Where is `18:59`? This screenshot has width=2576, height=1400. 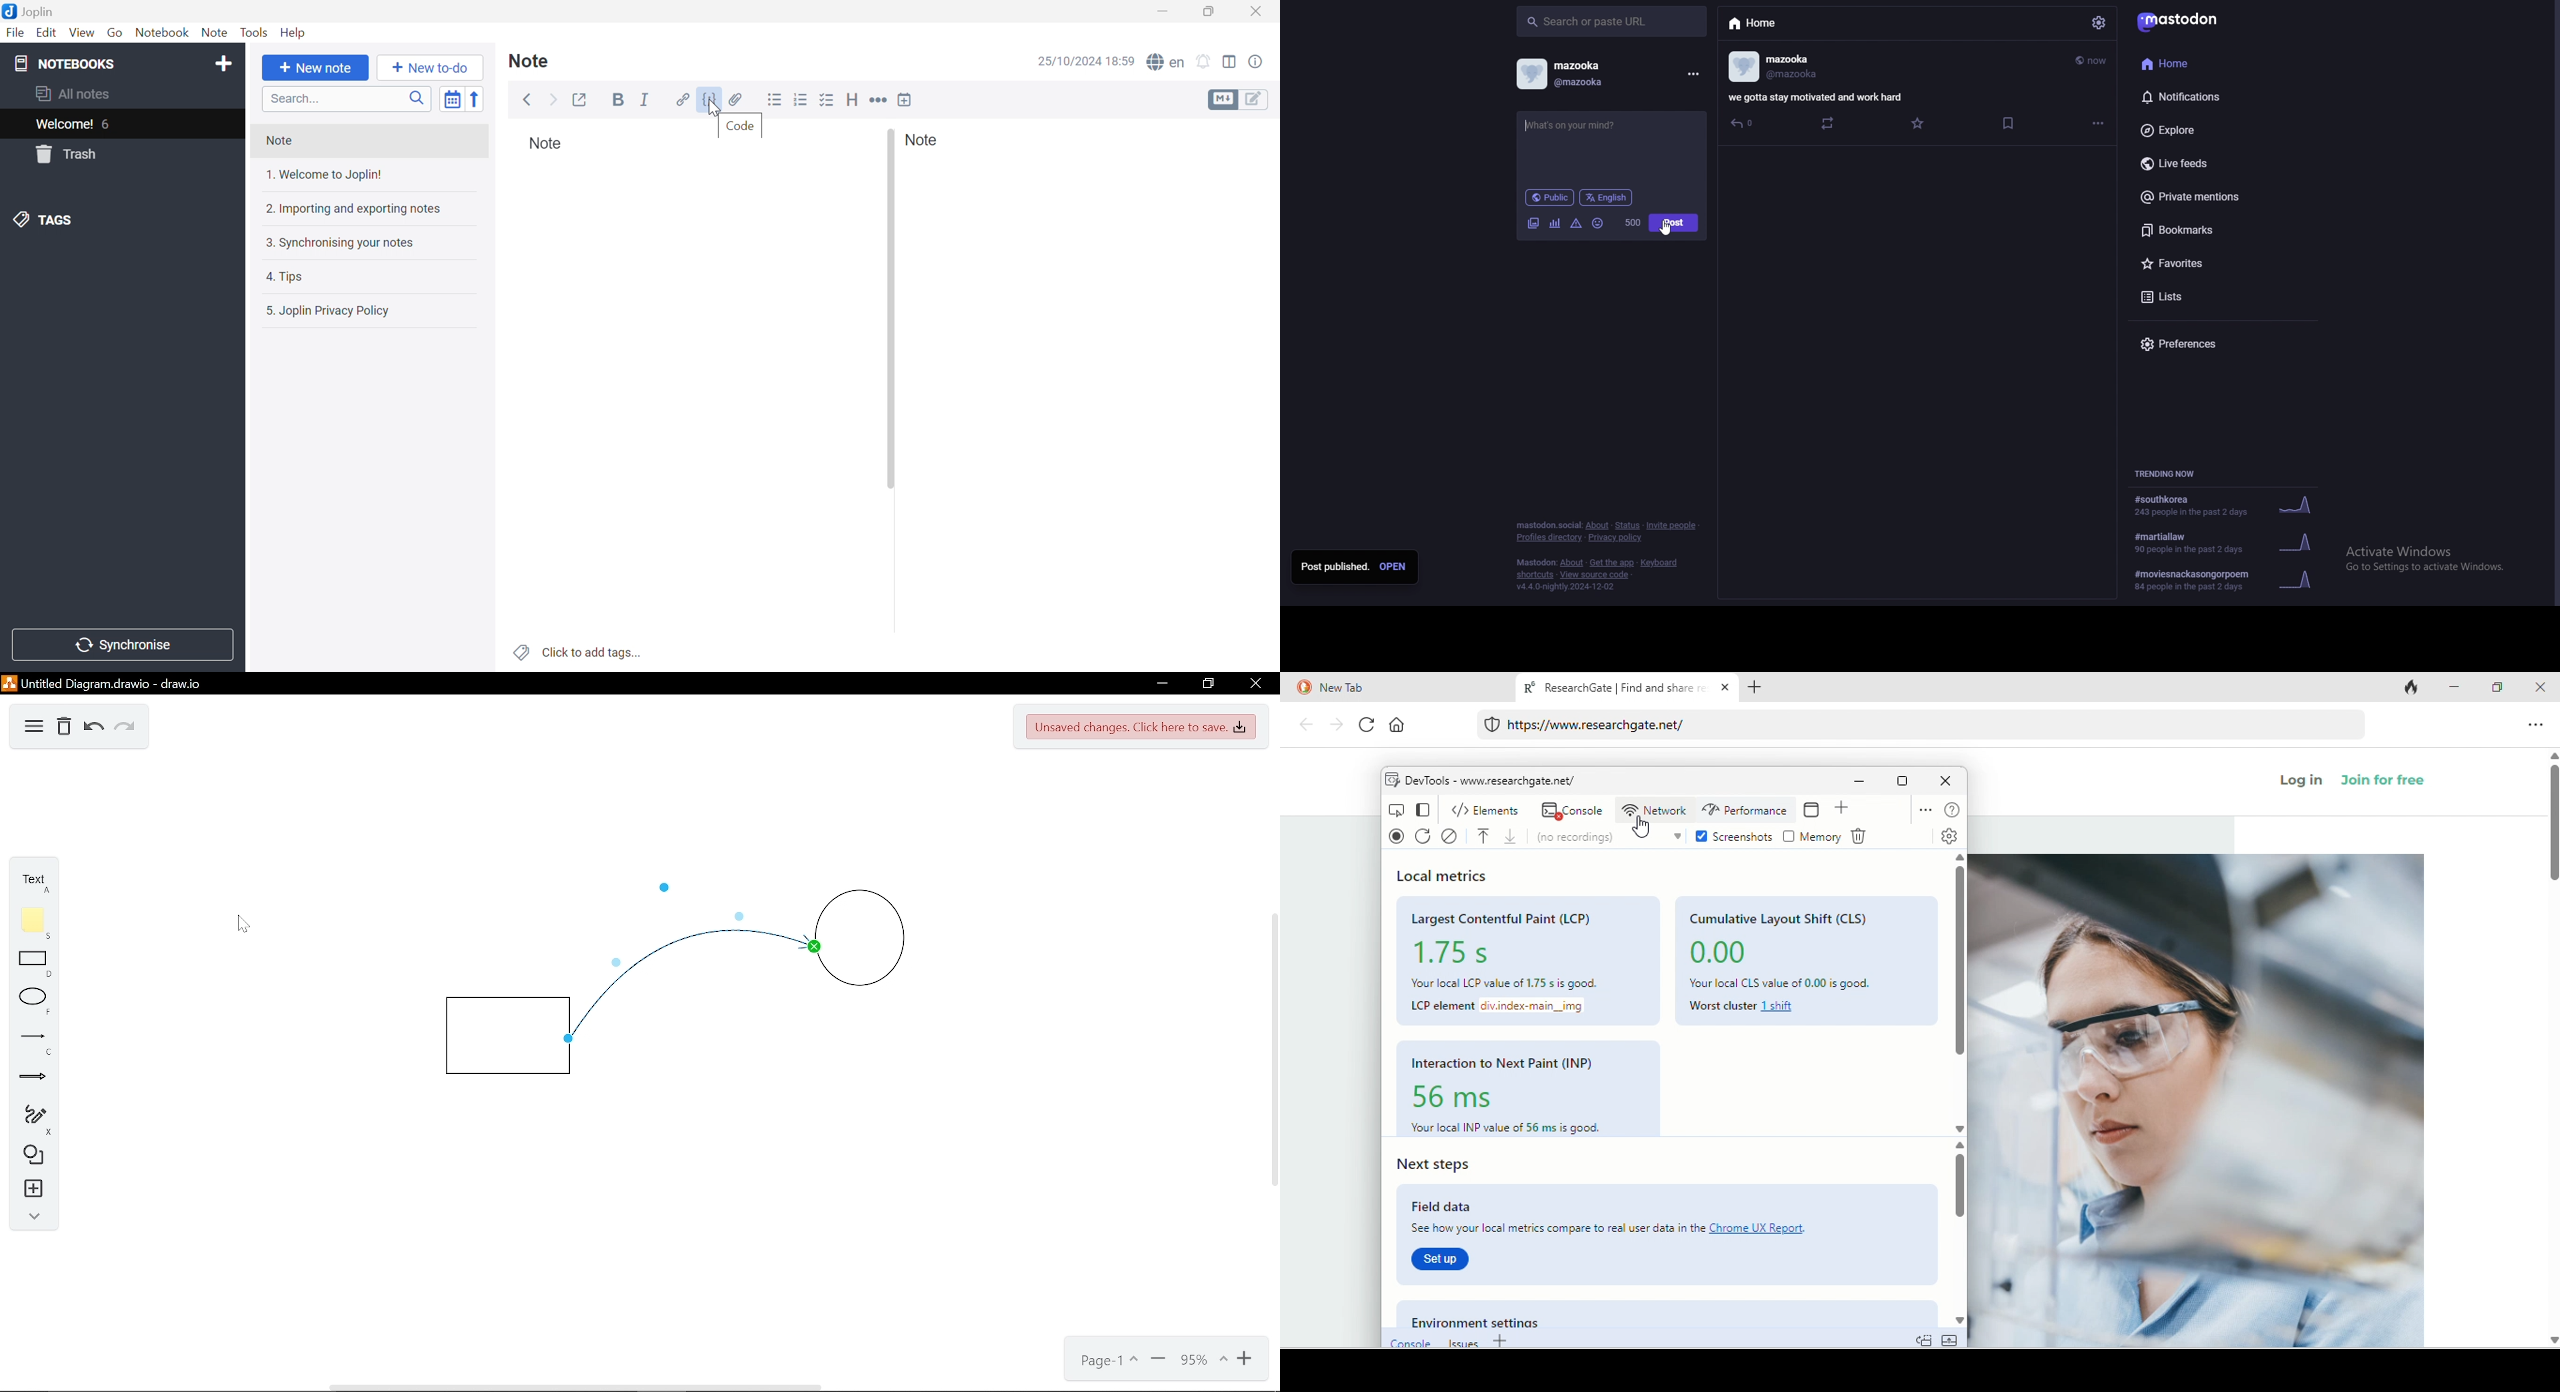
18:59 is located at coordinates (1122, 63).